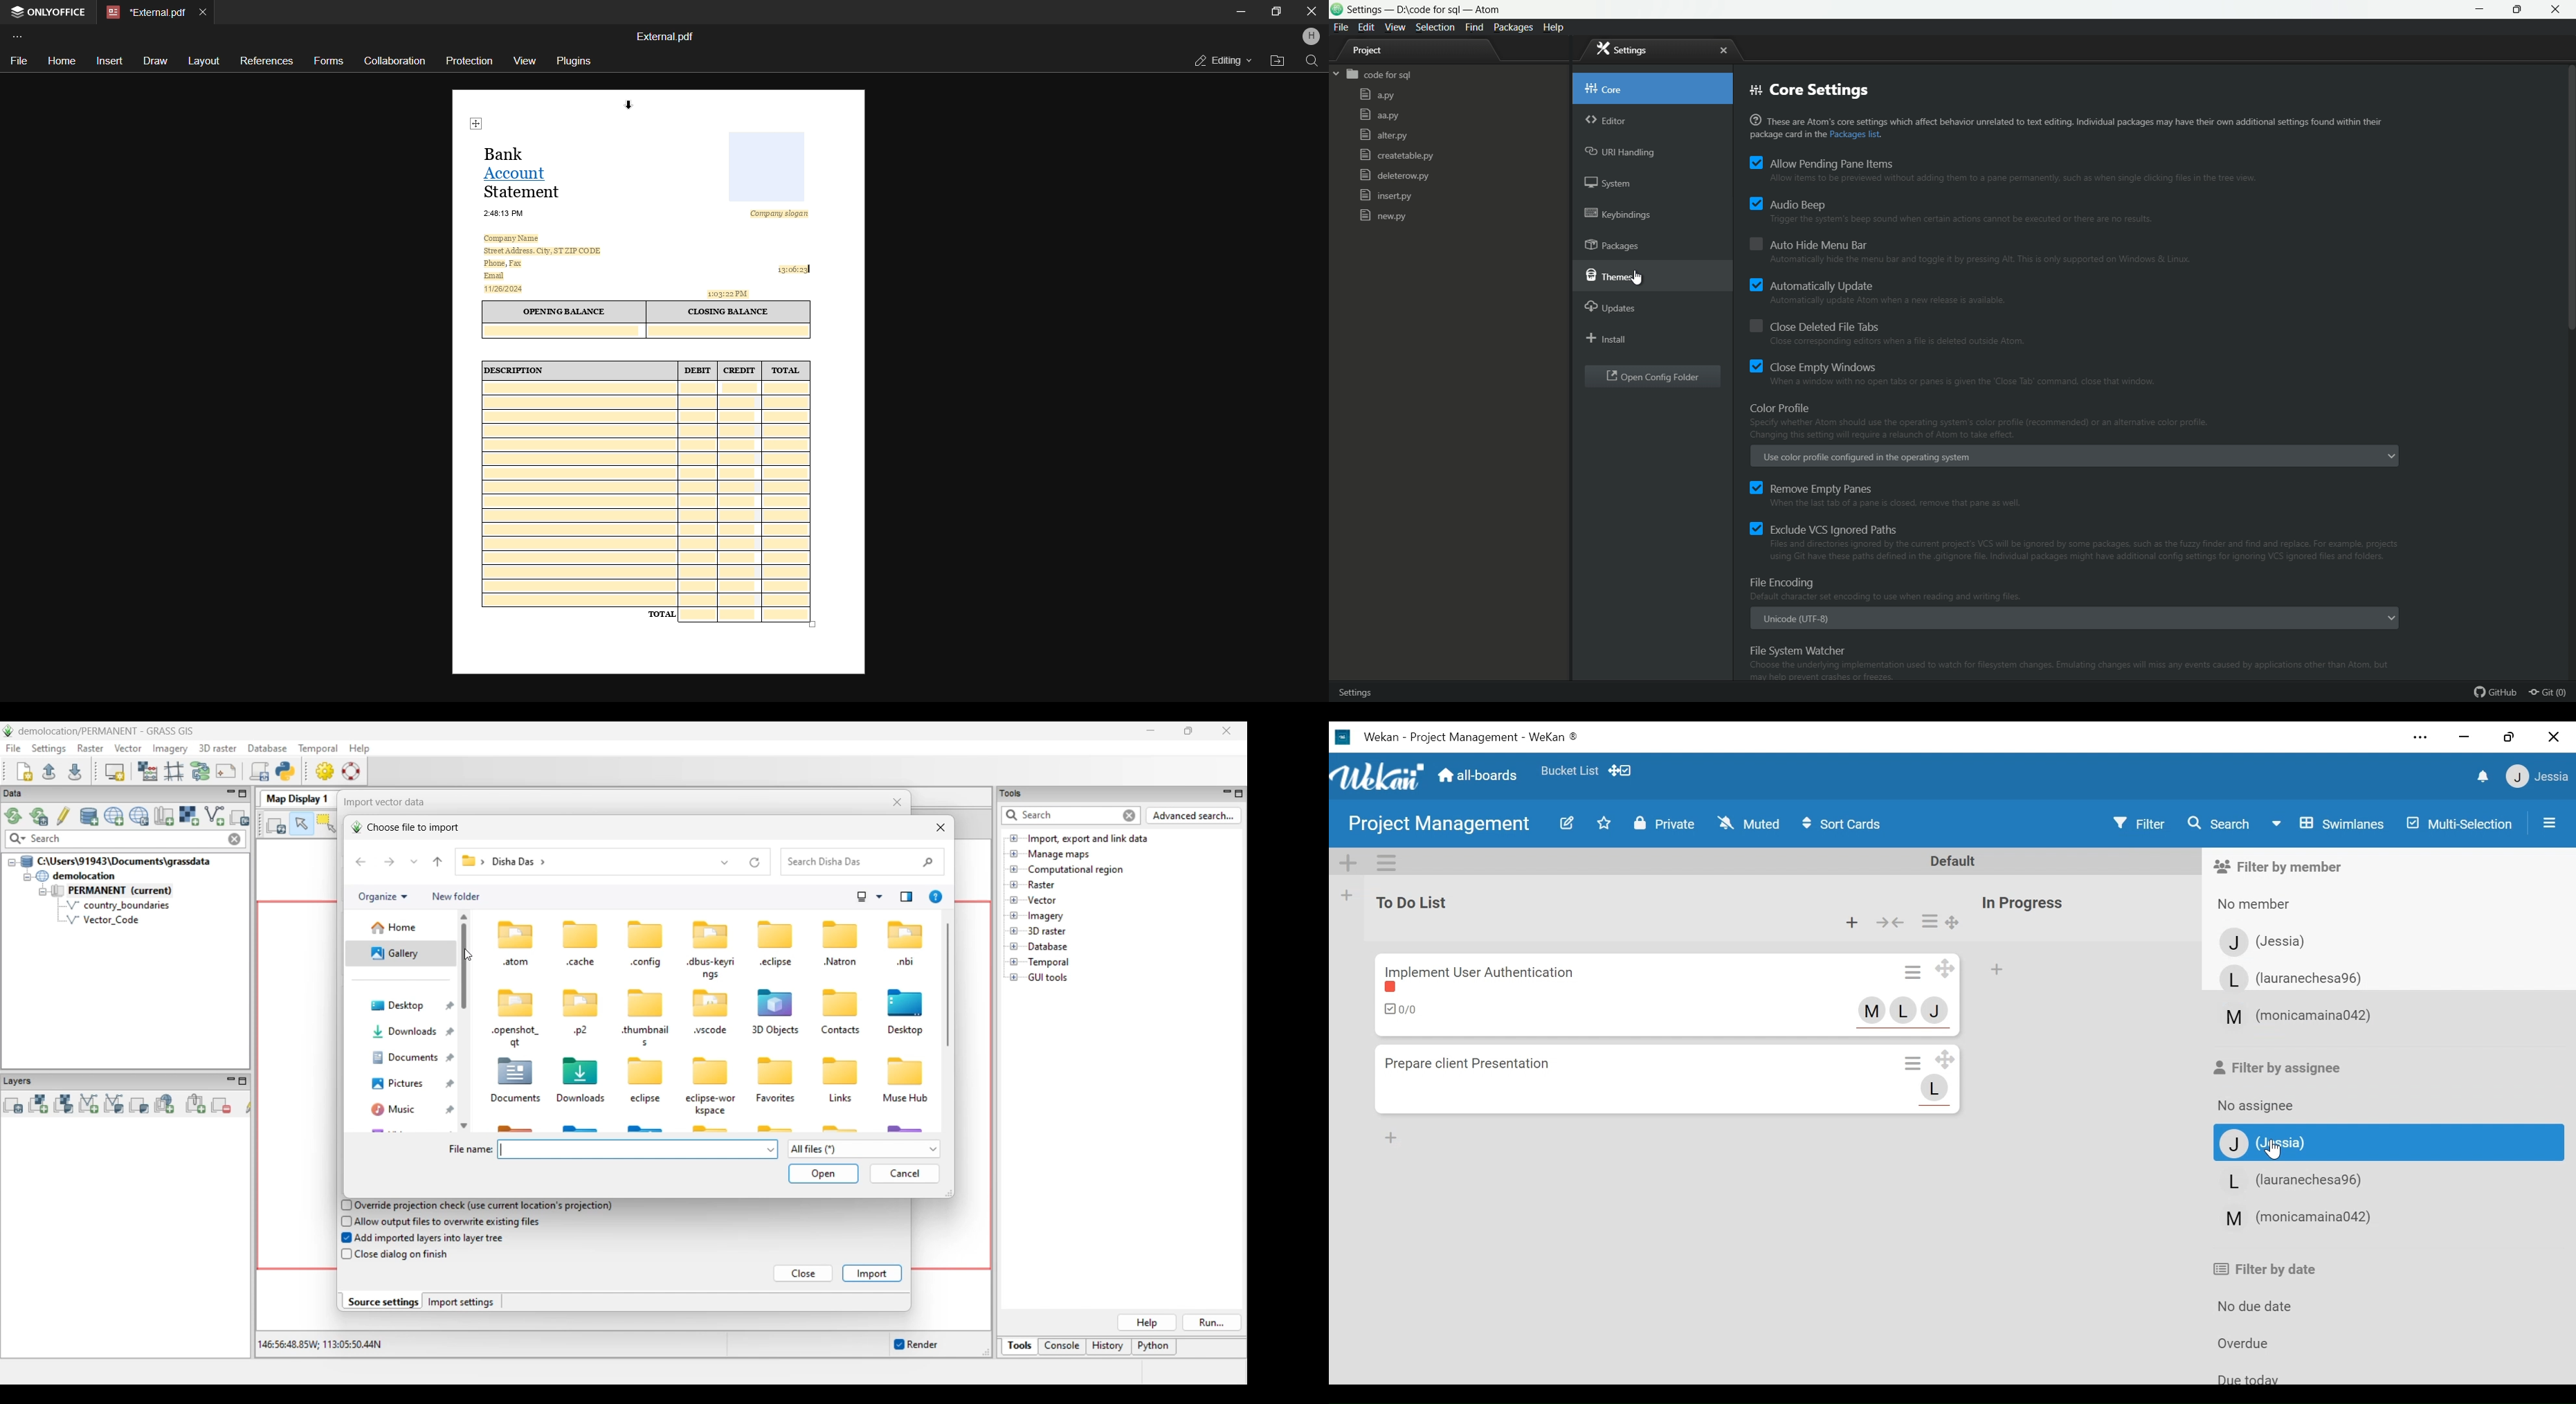  Describe the element at coordinates (1748, 822) in the screenshot. I see `Muted` at that location.